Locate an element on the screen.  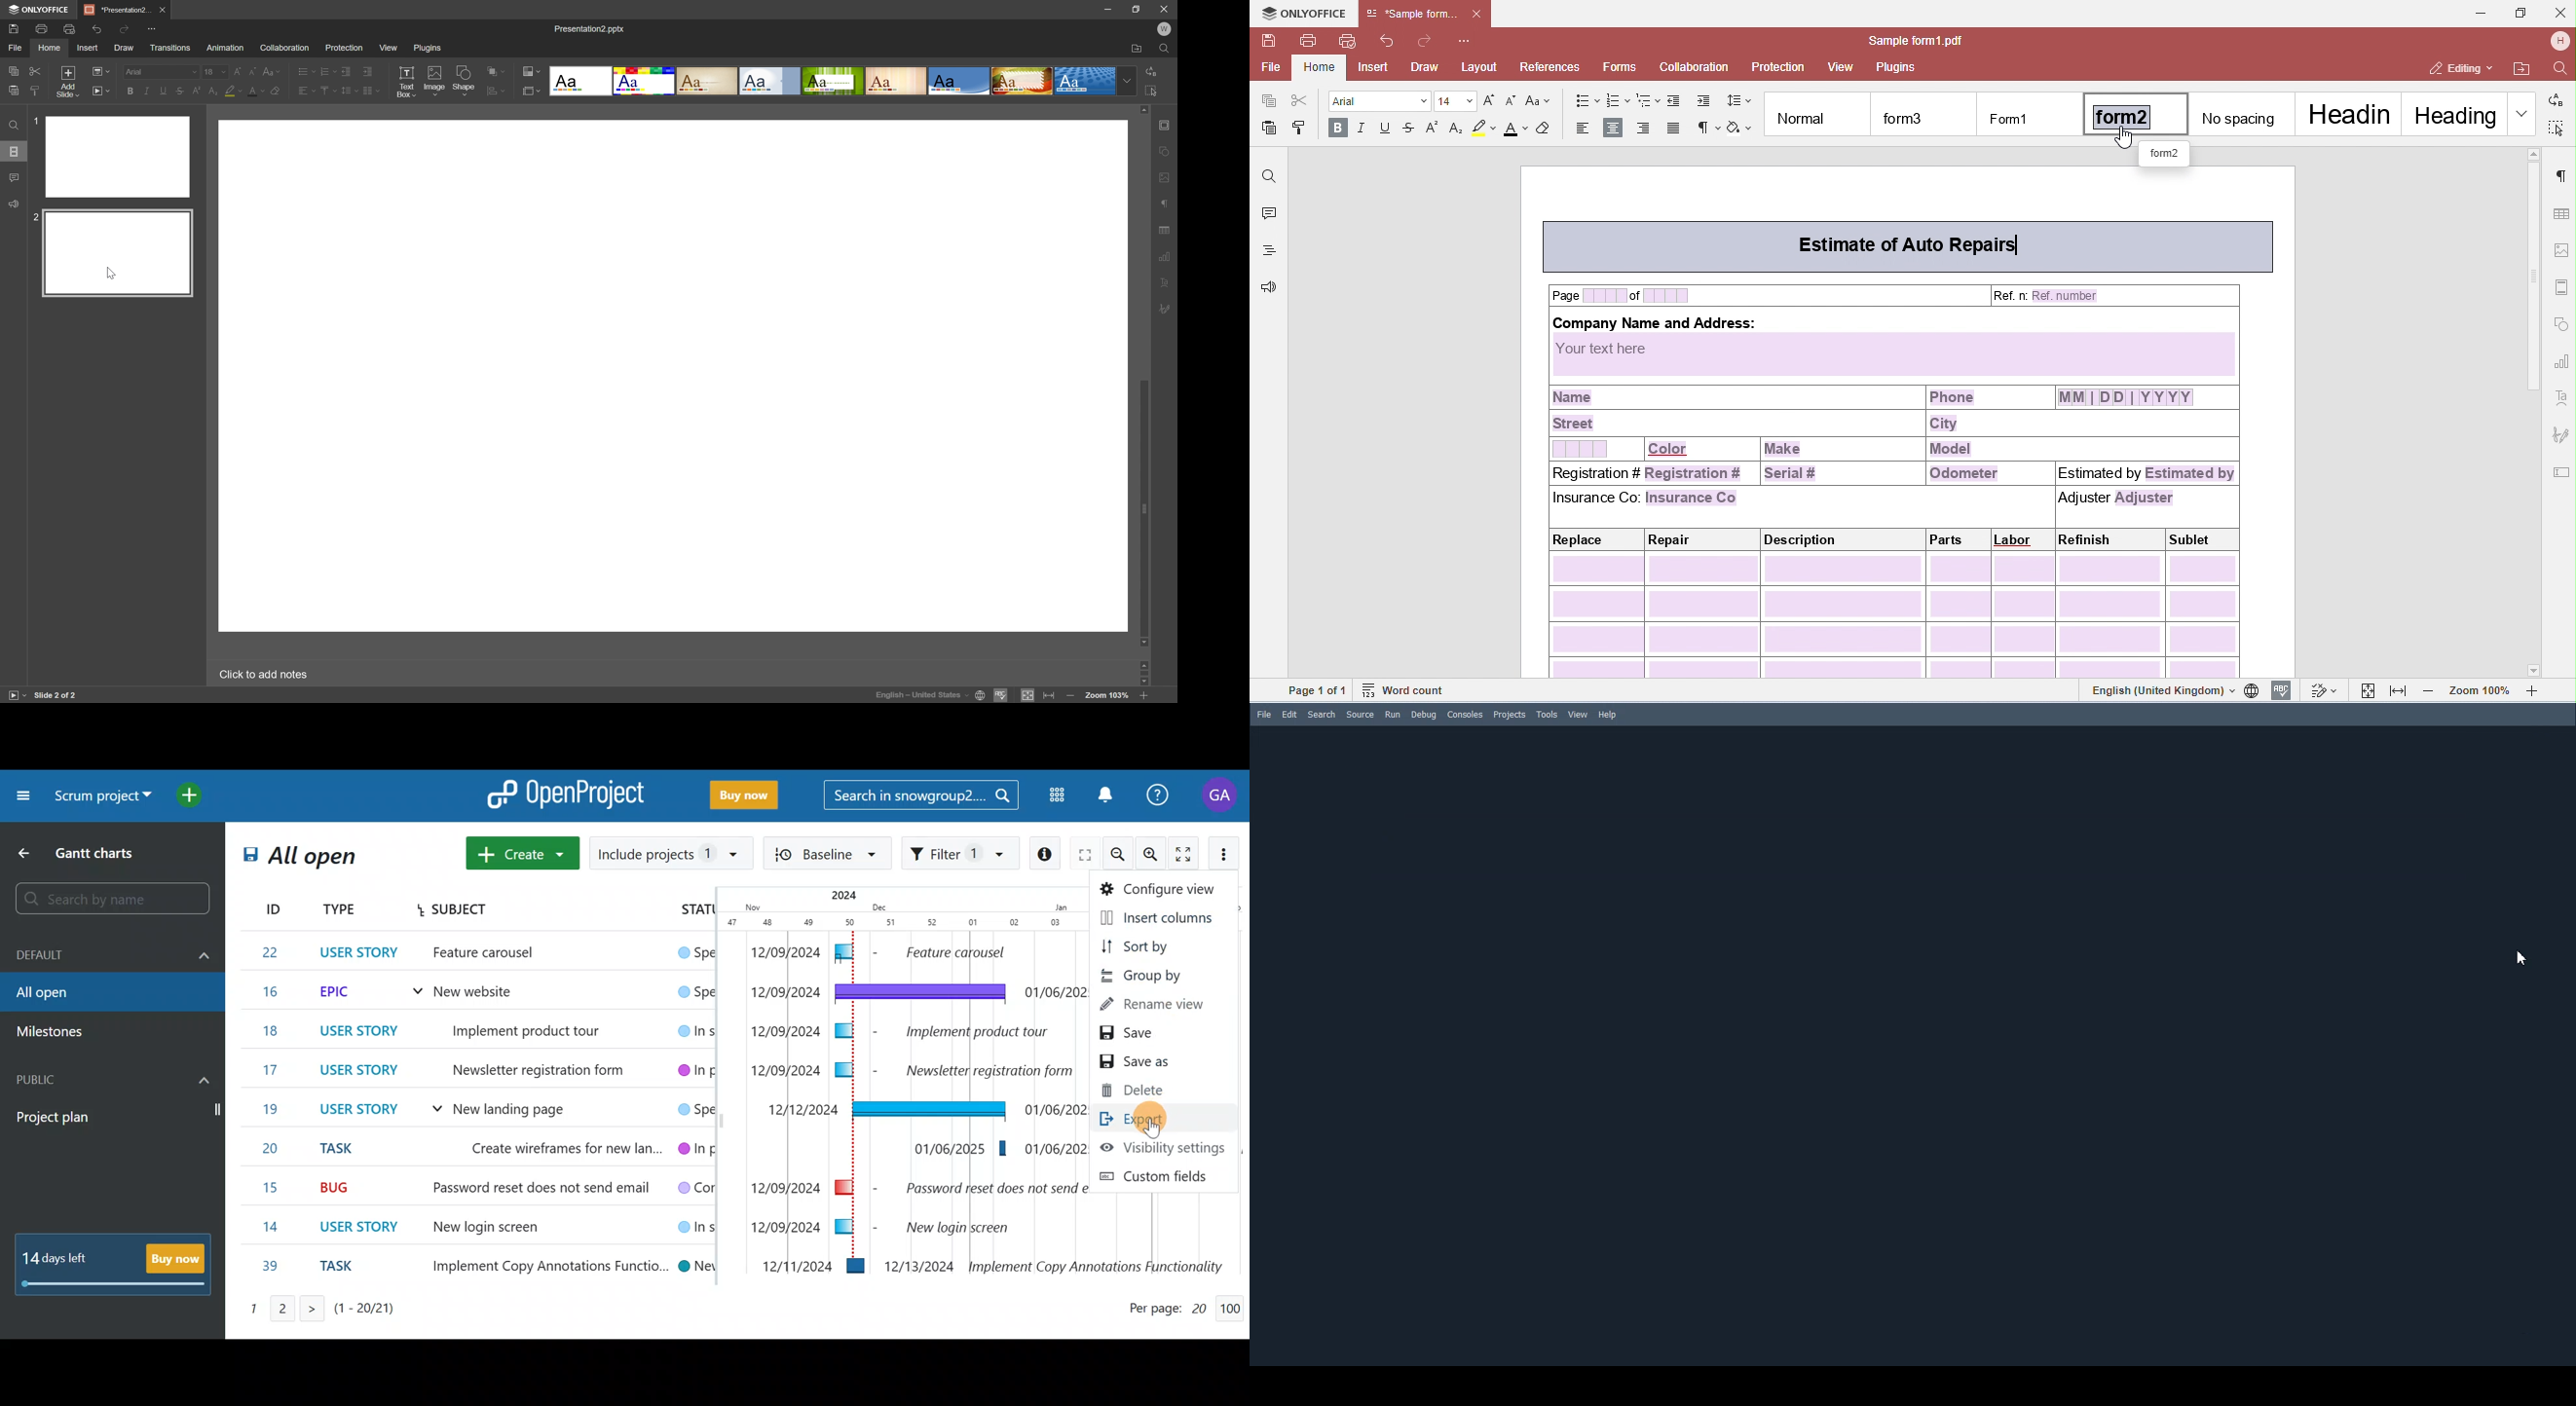
14 days left - Buy now is located at coordinates (114, 1264).